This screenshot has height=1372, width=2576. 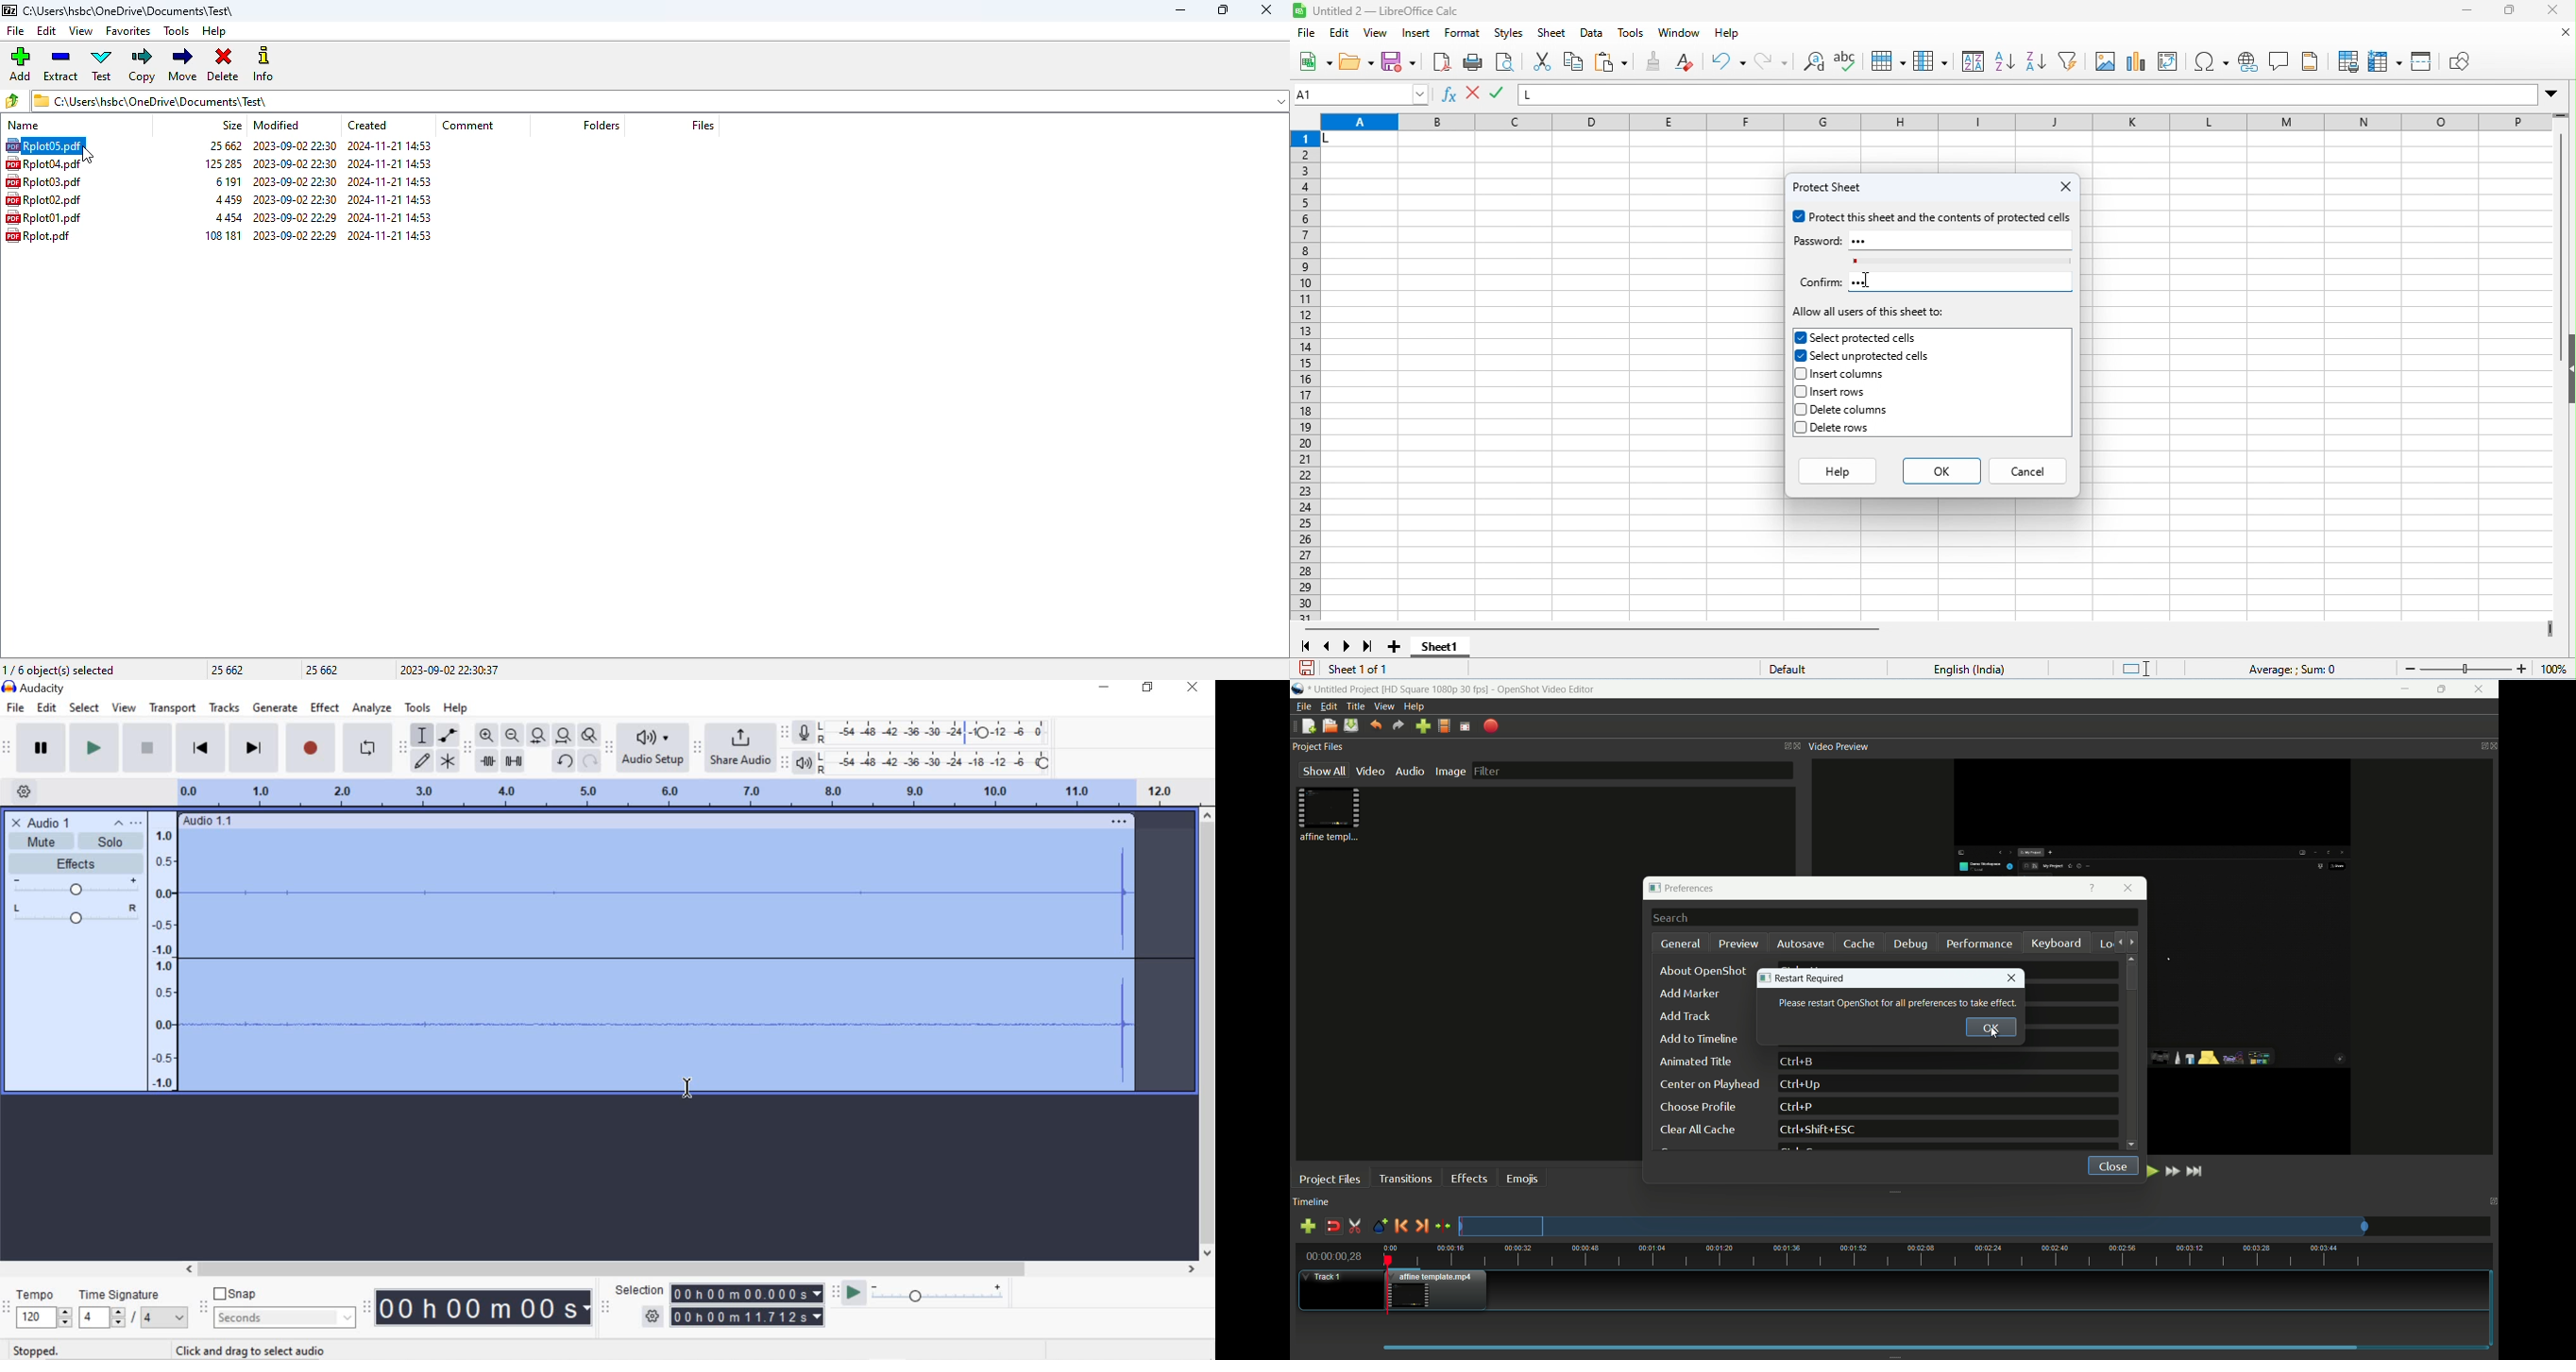 I want to click on selected cell number, so click(x=1361, y=94).